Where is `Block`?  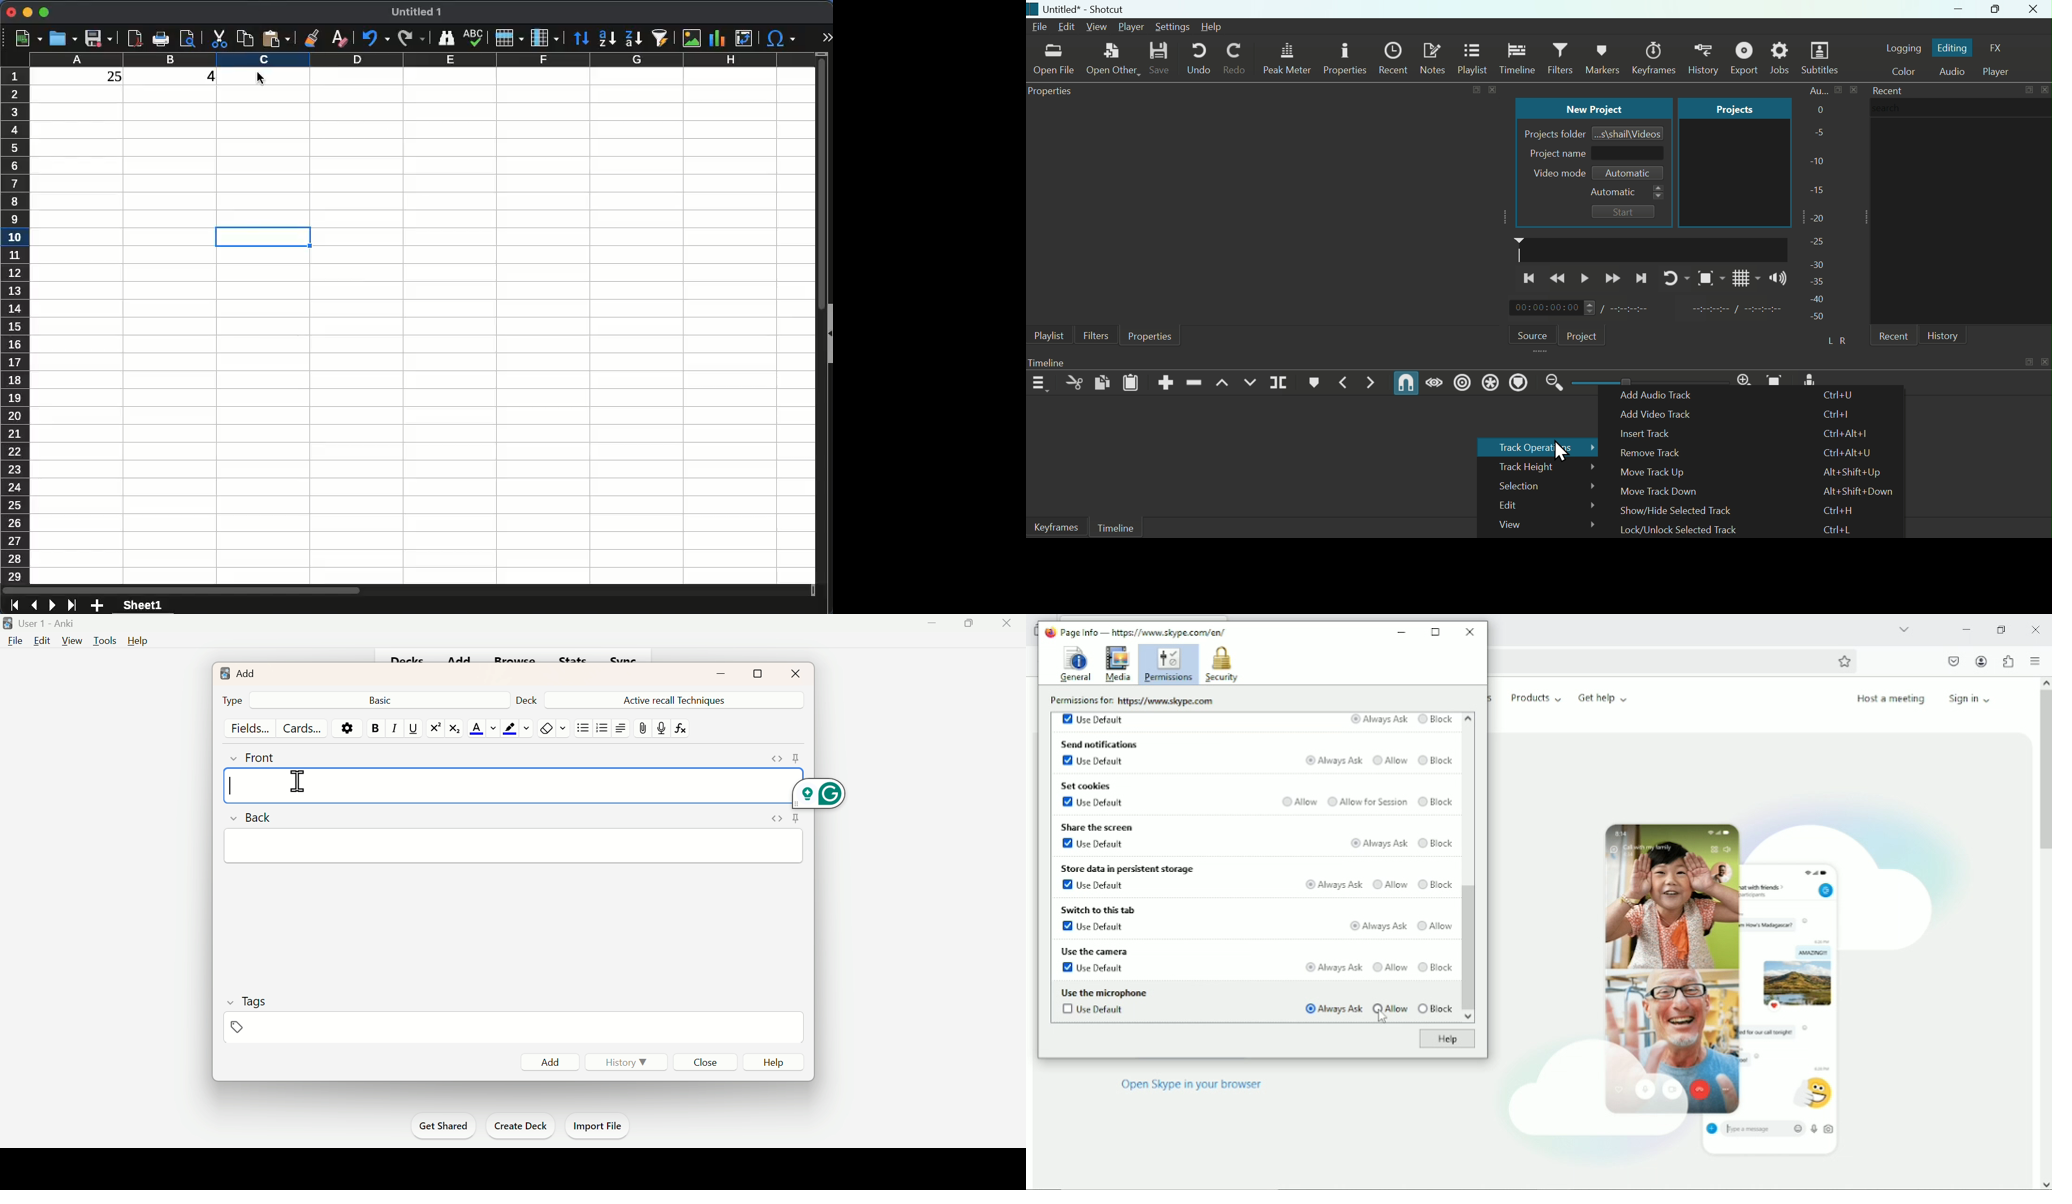 Block is located at coordinates (1438, 883).